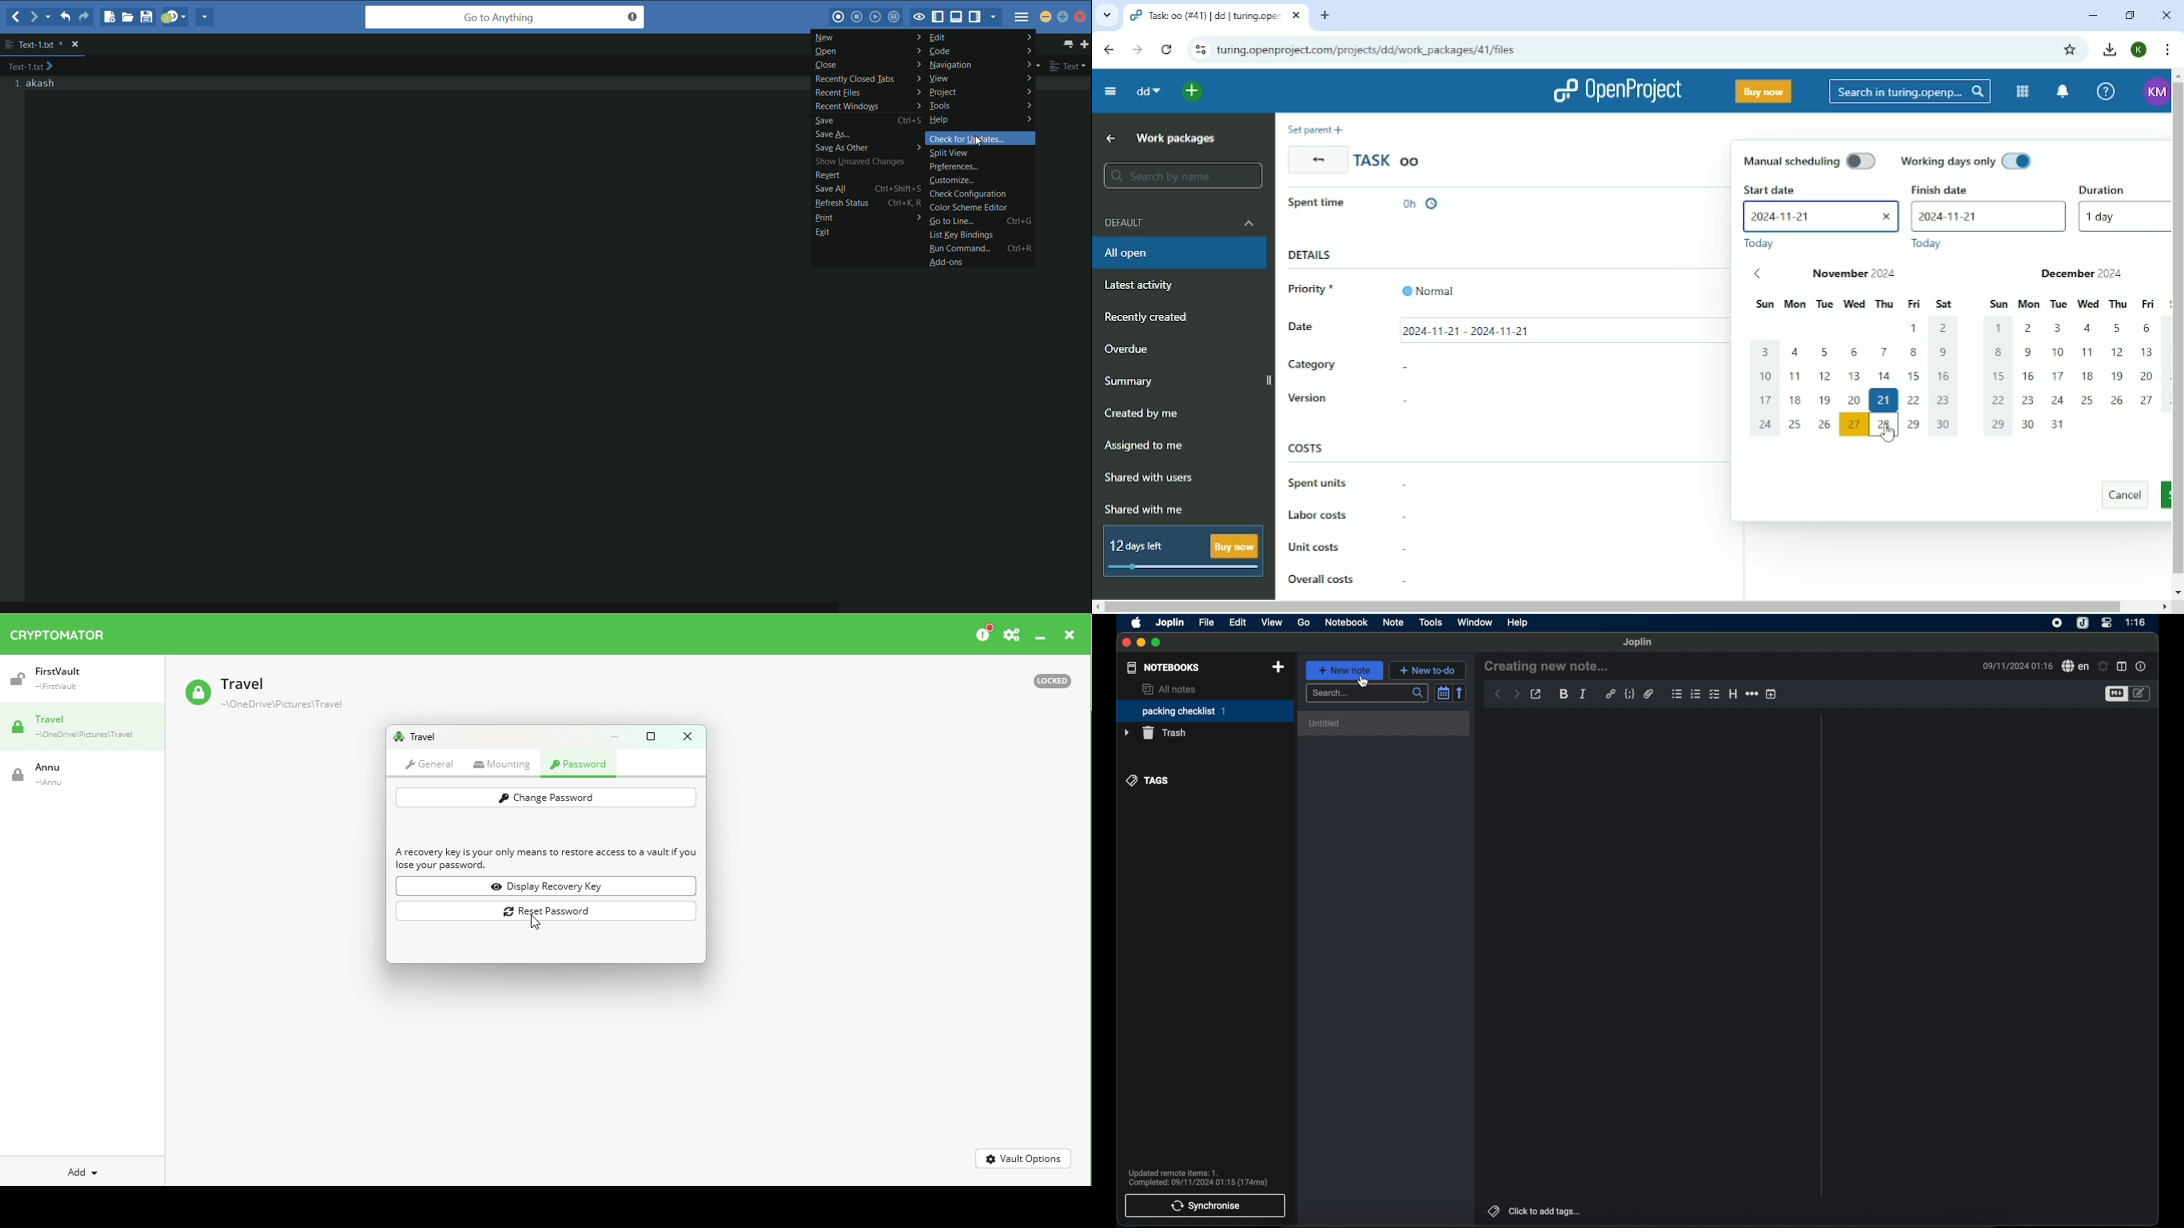 This screenshot has width=2184, height=1232. Describe the element at coordinates (414, 737) in the screenshot. I see `Travel` at that location.